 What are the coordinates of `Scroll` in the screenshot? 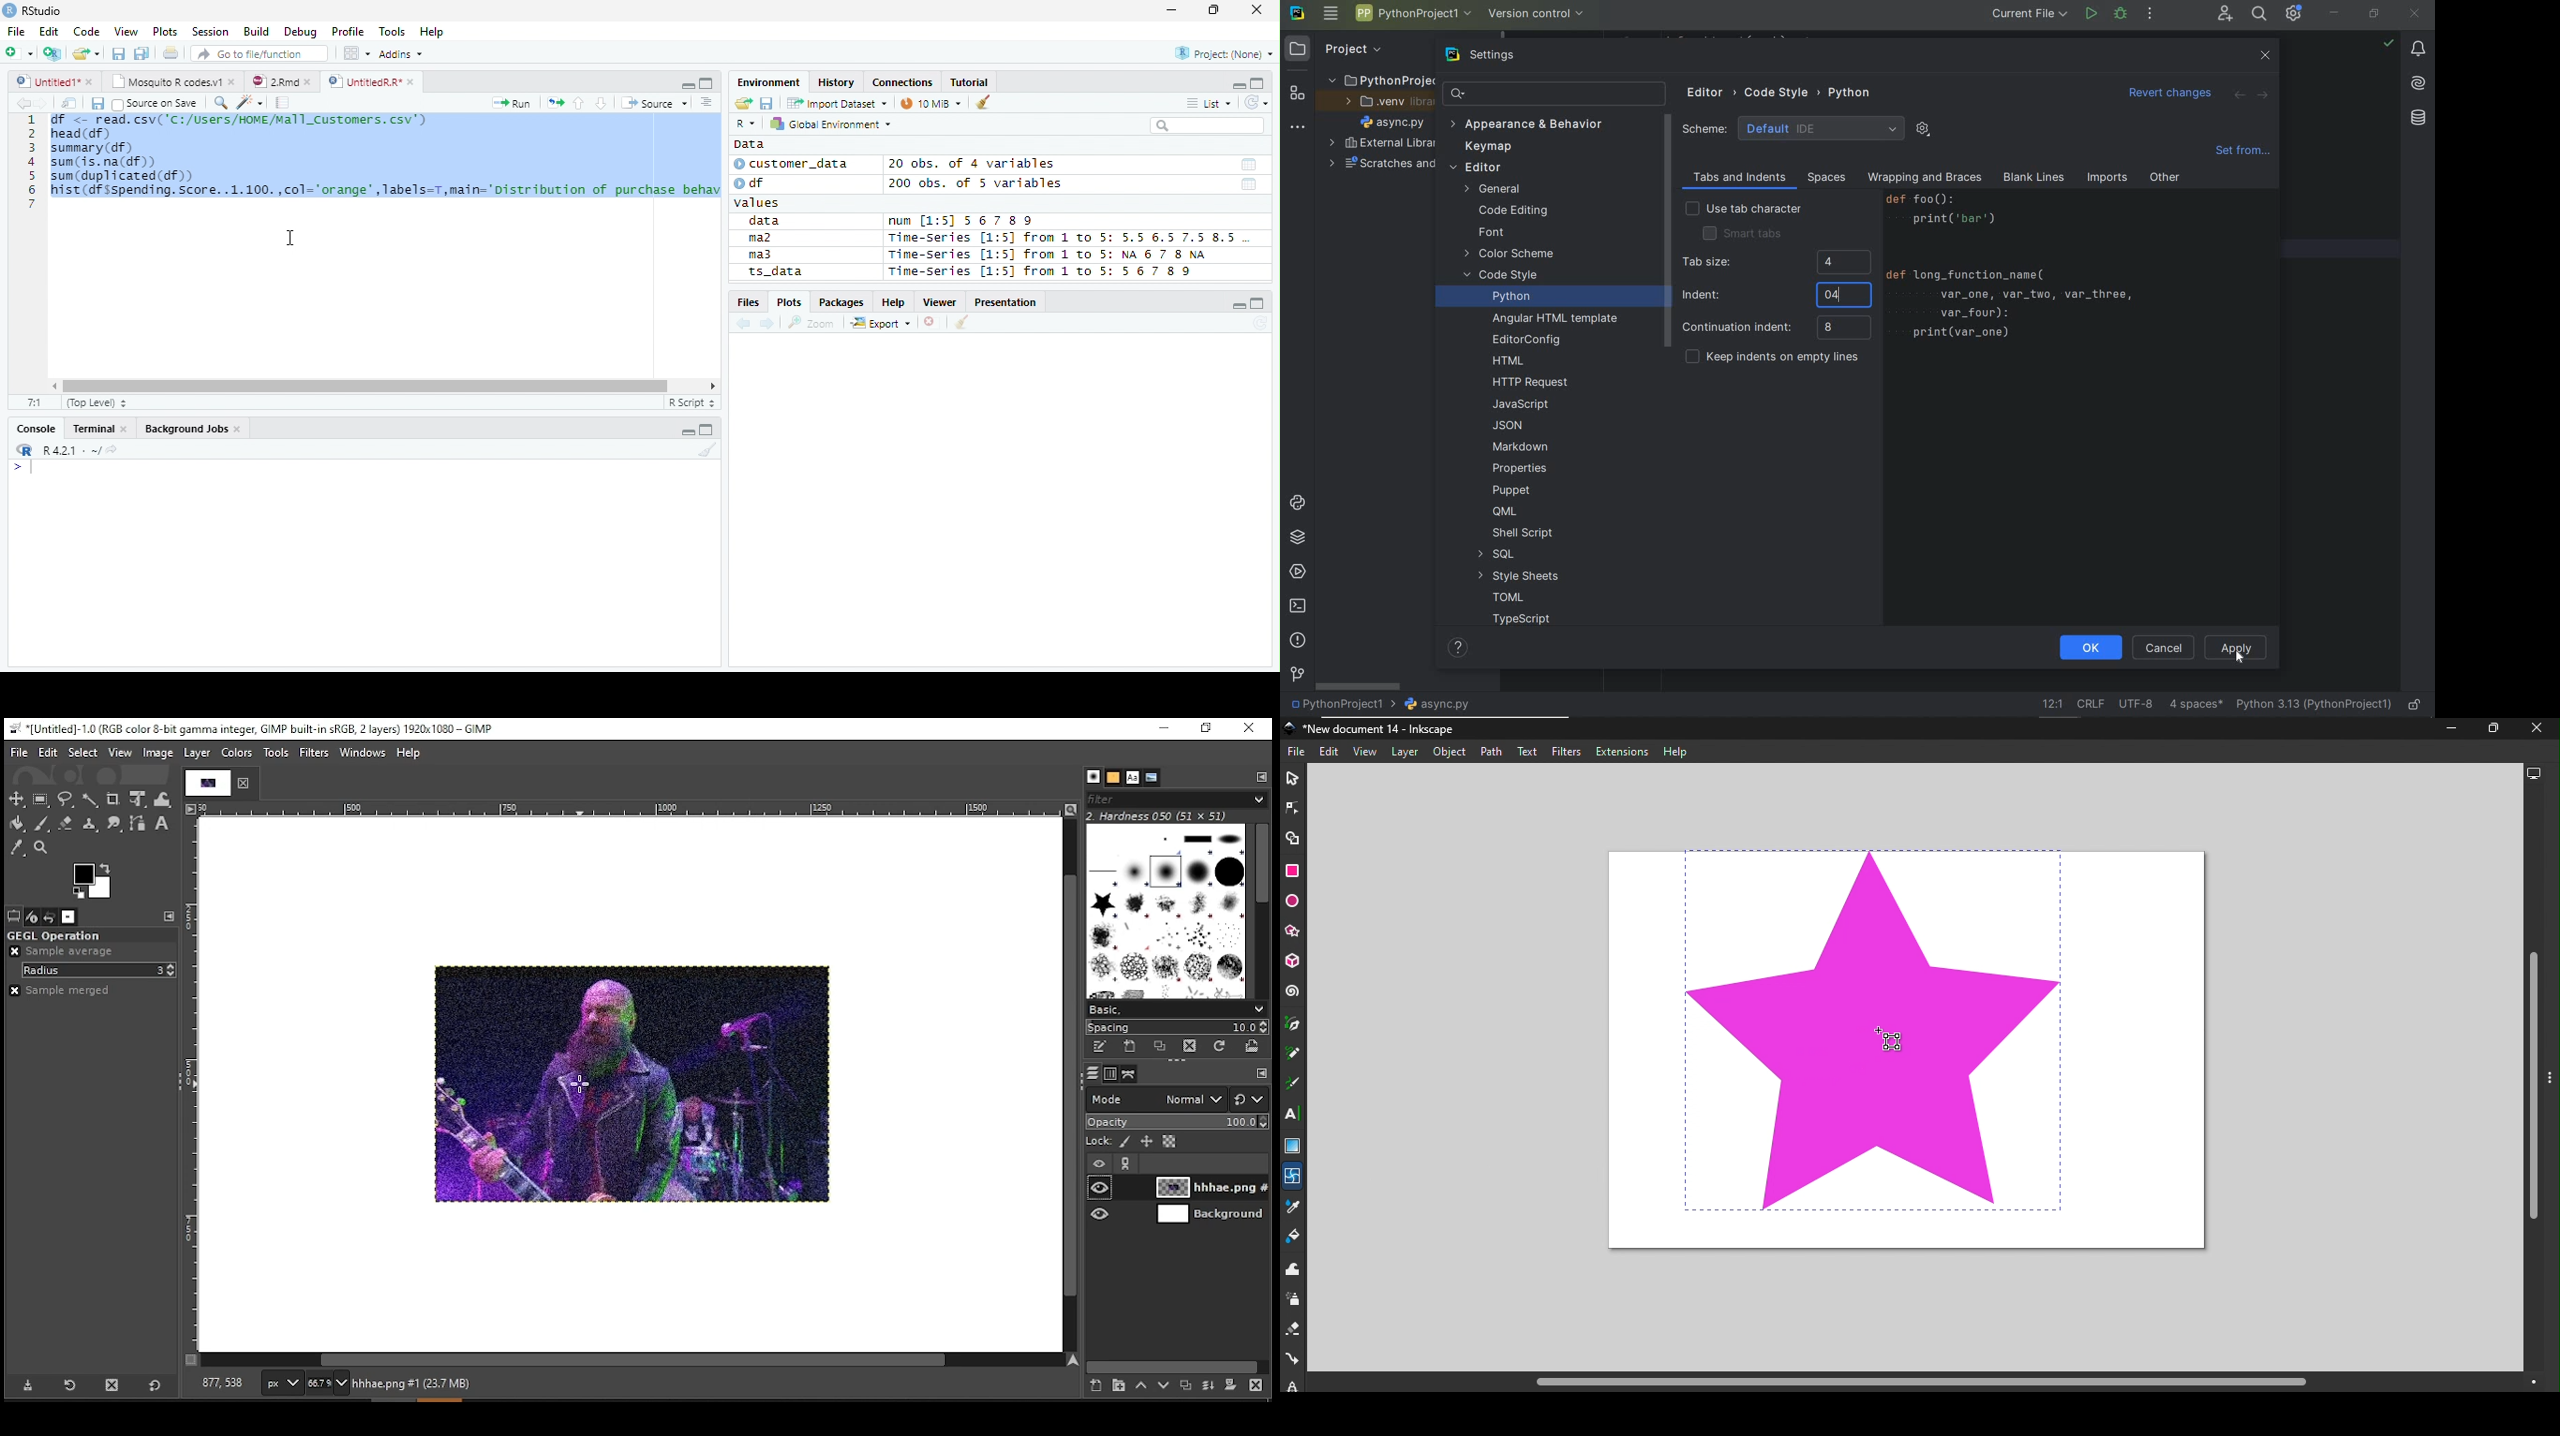 It's located at (381, 388).